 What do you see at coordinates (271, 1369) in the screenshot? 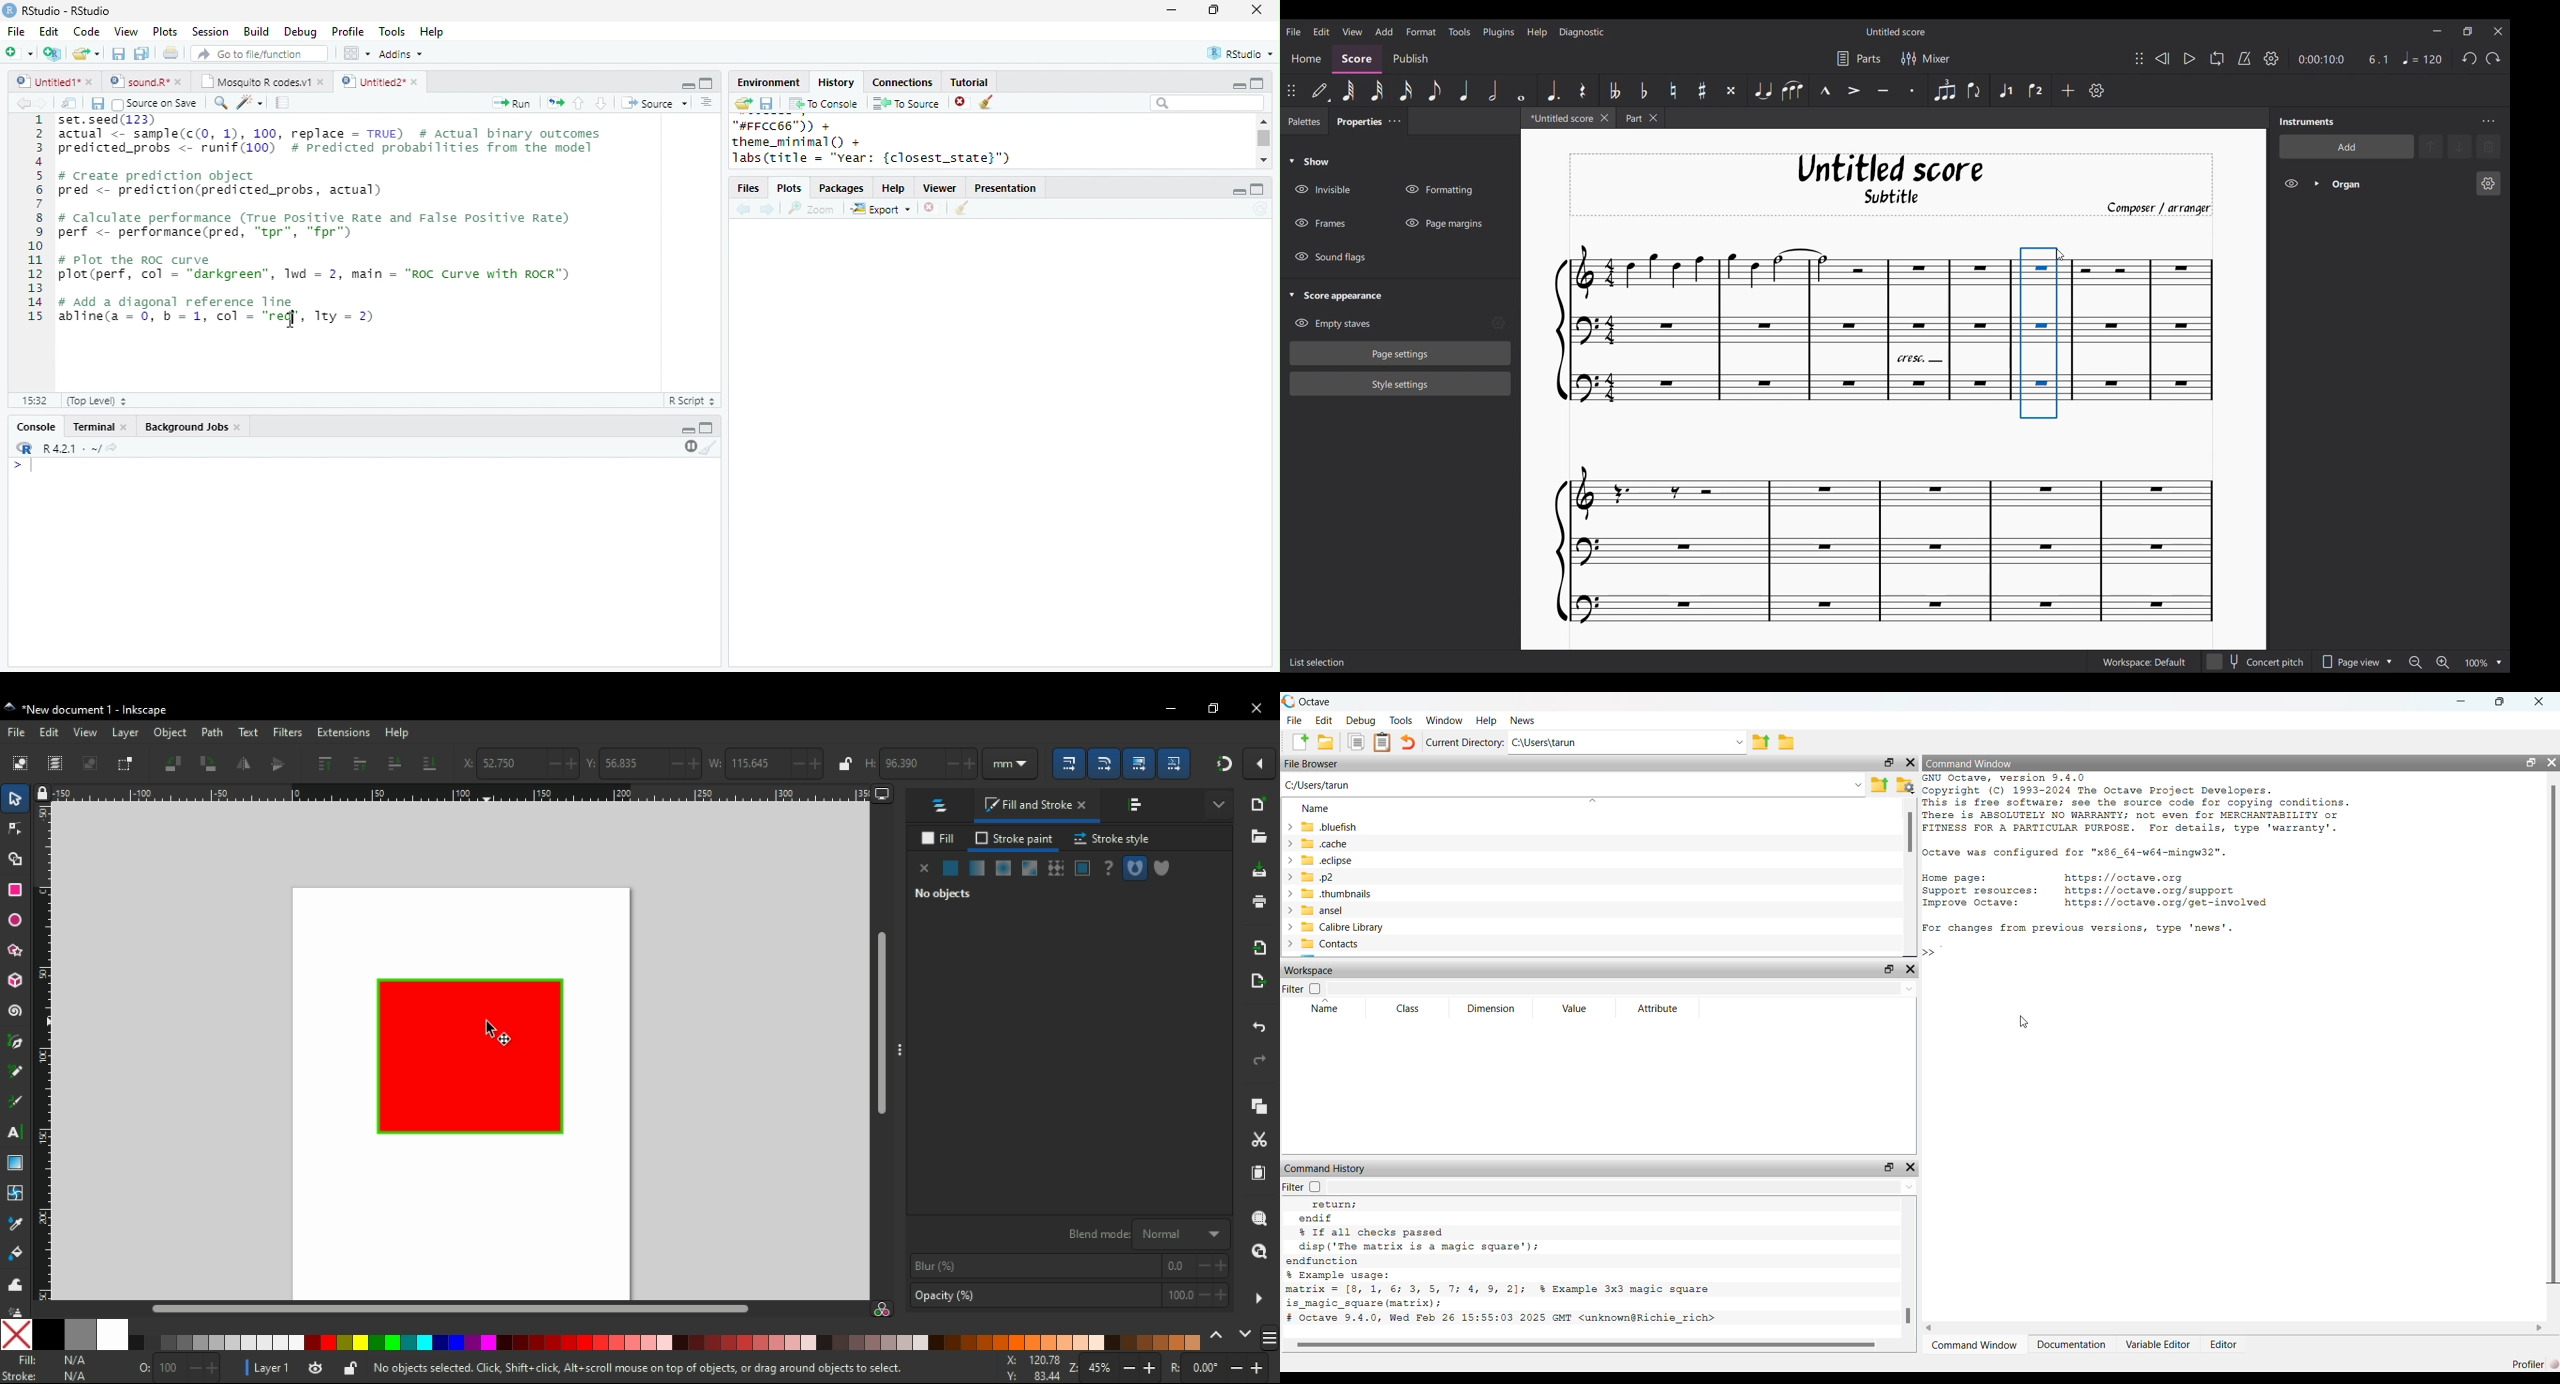
I see `layer1` at bounding box center [271, 1369].